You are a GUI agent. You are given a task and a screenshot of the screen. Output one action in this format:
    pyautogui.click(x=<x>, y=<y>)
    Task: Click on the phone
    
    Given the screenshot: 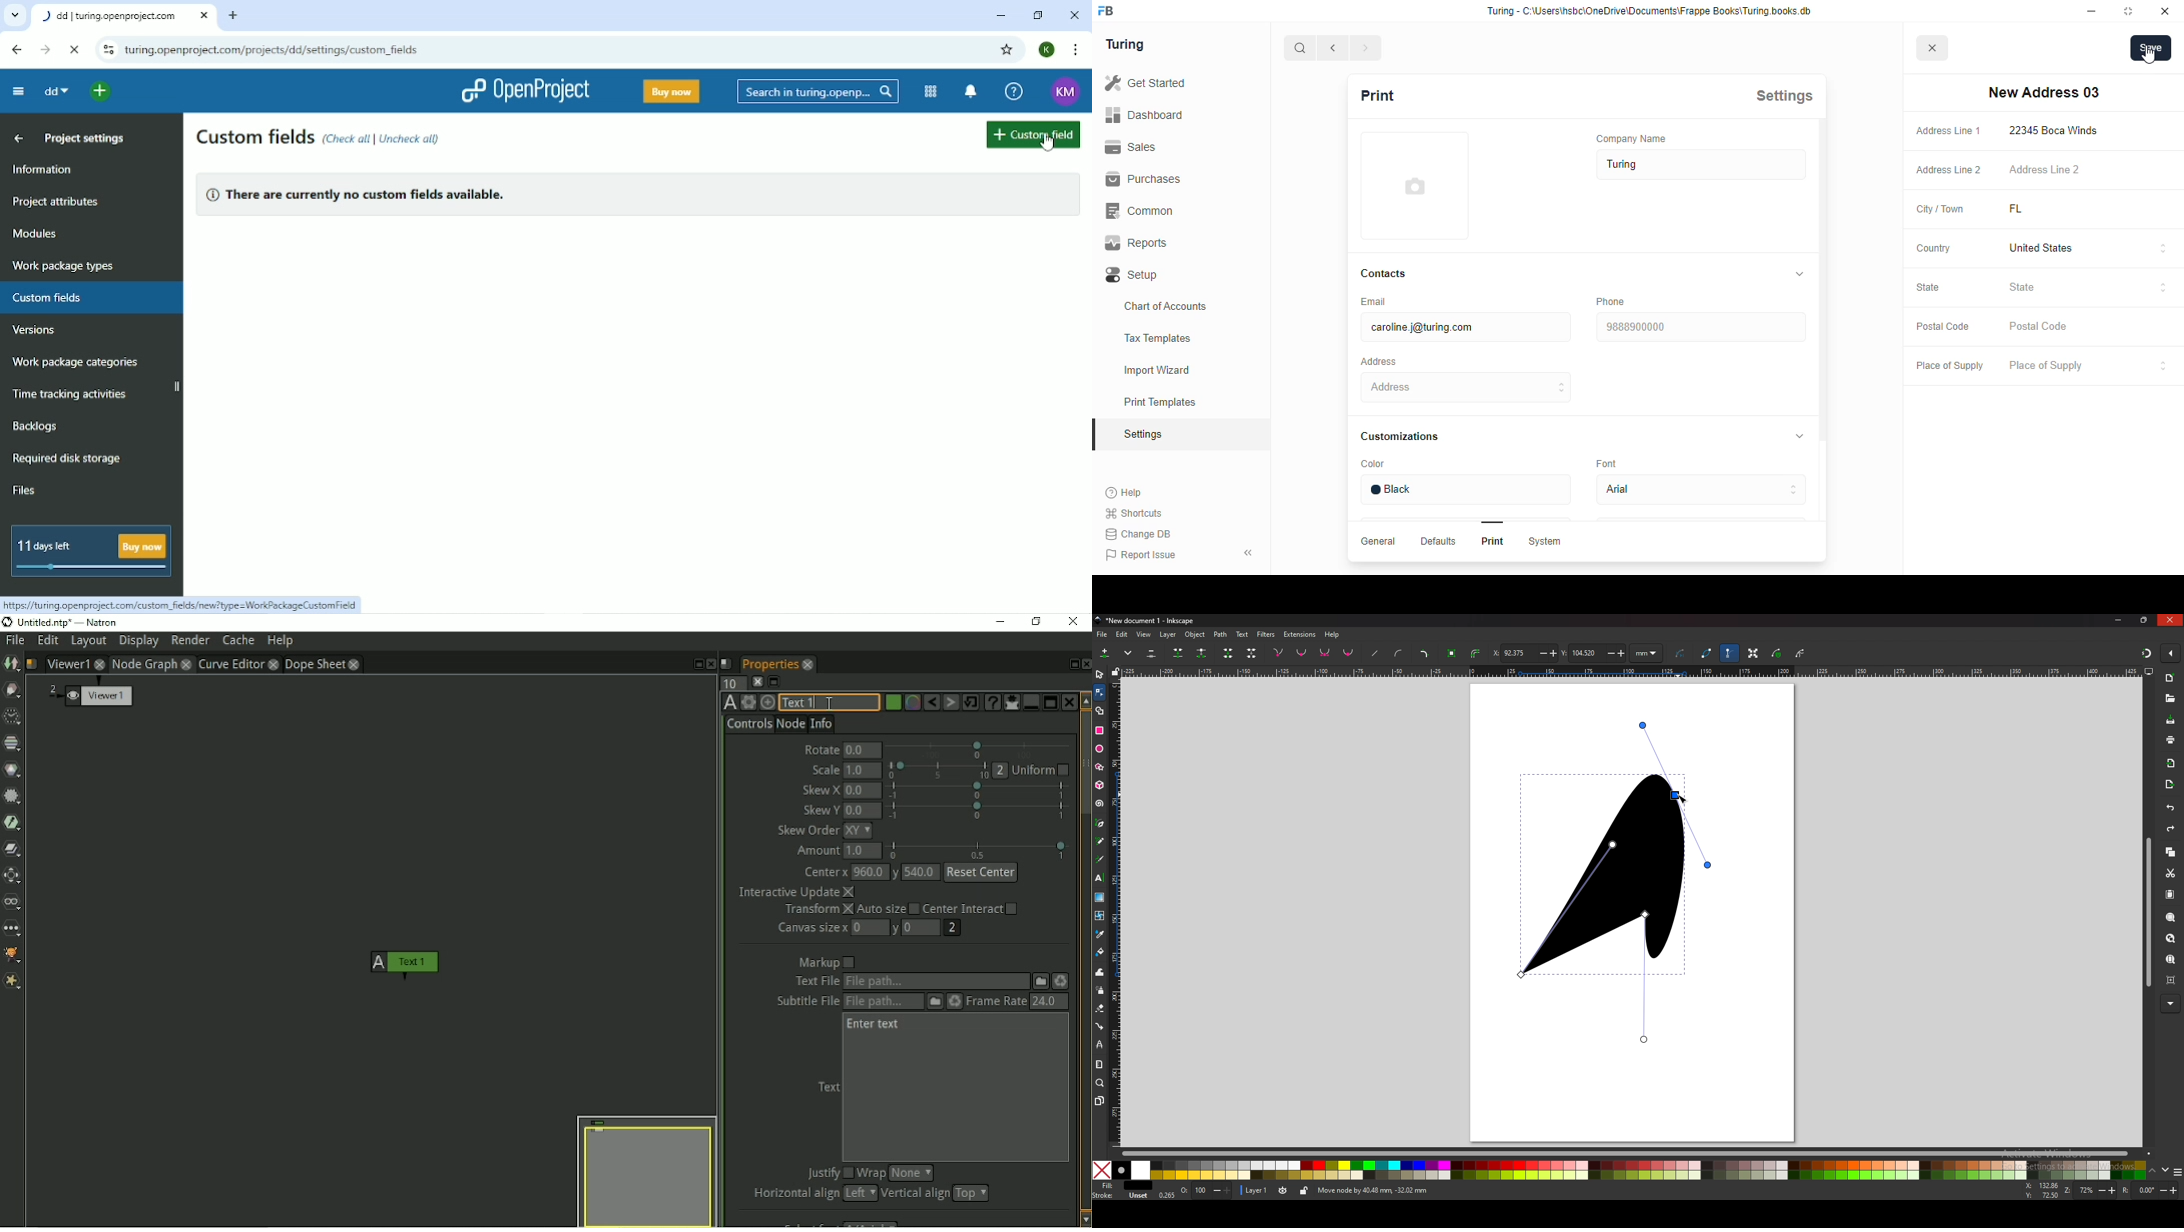 What is the action you would take?
    pyautogui.click(x=1610, y=301)
    